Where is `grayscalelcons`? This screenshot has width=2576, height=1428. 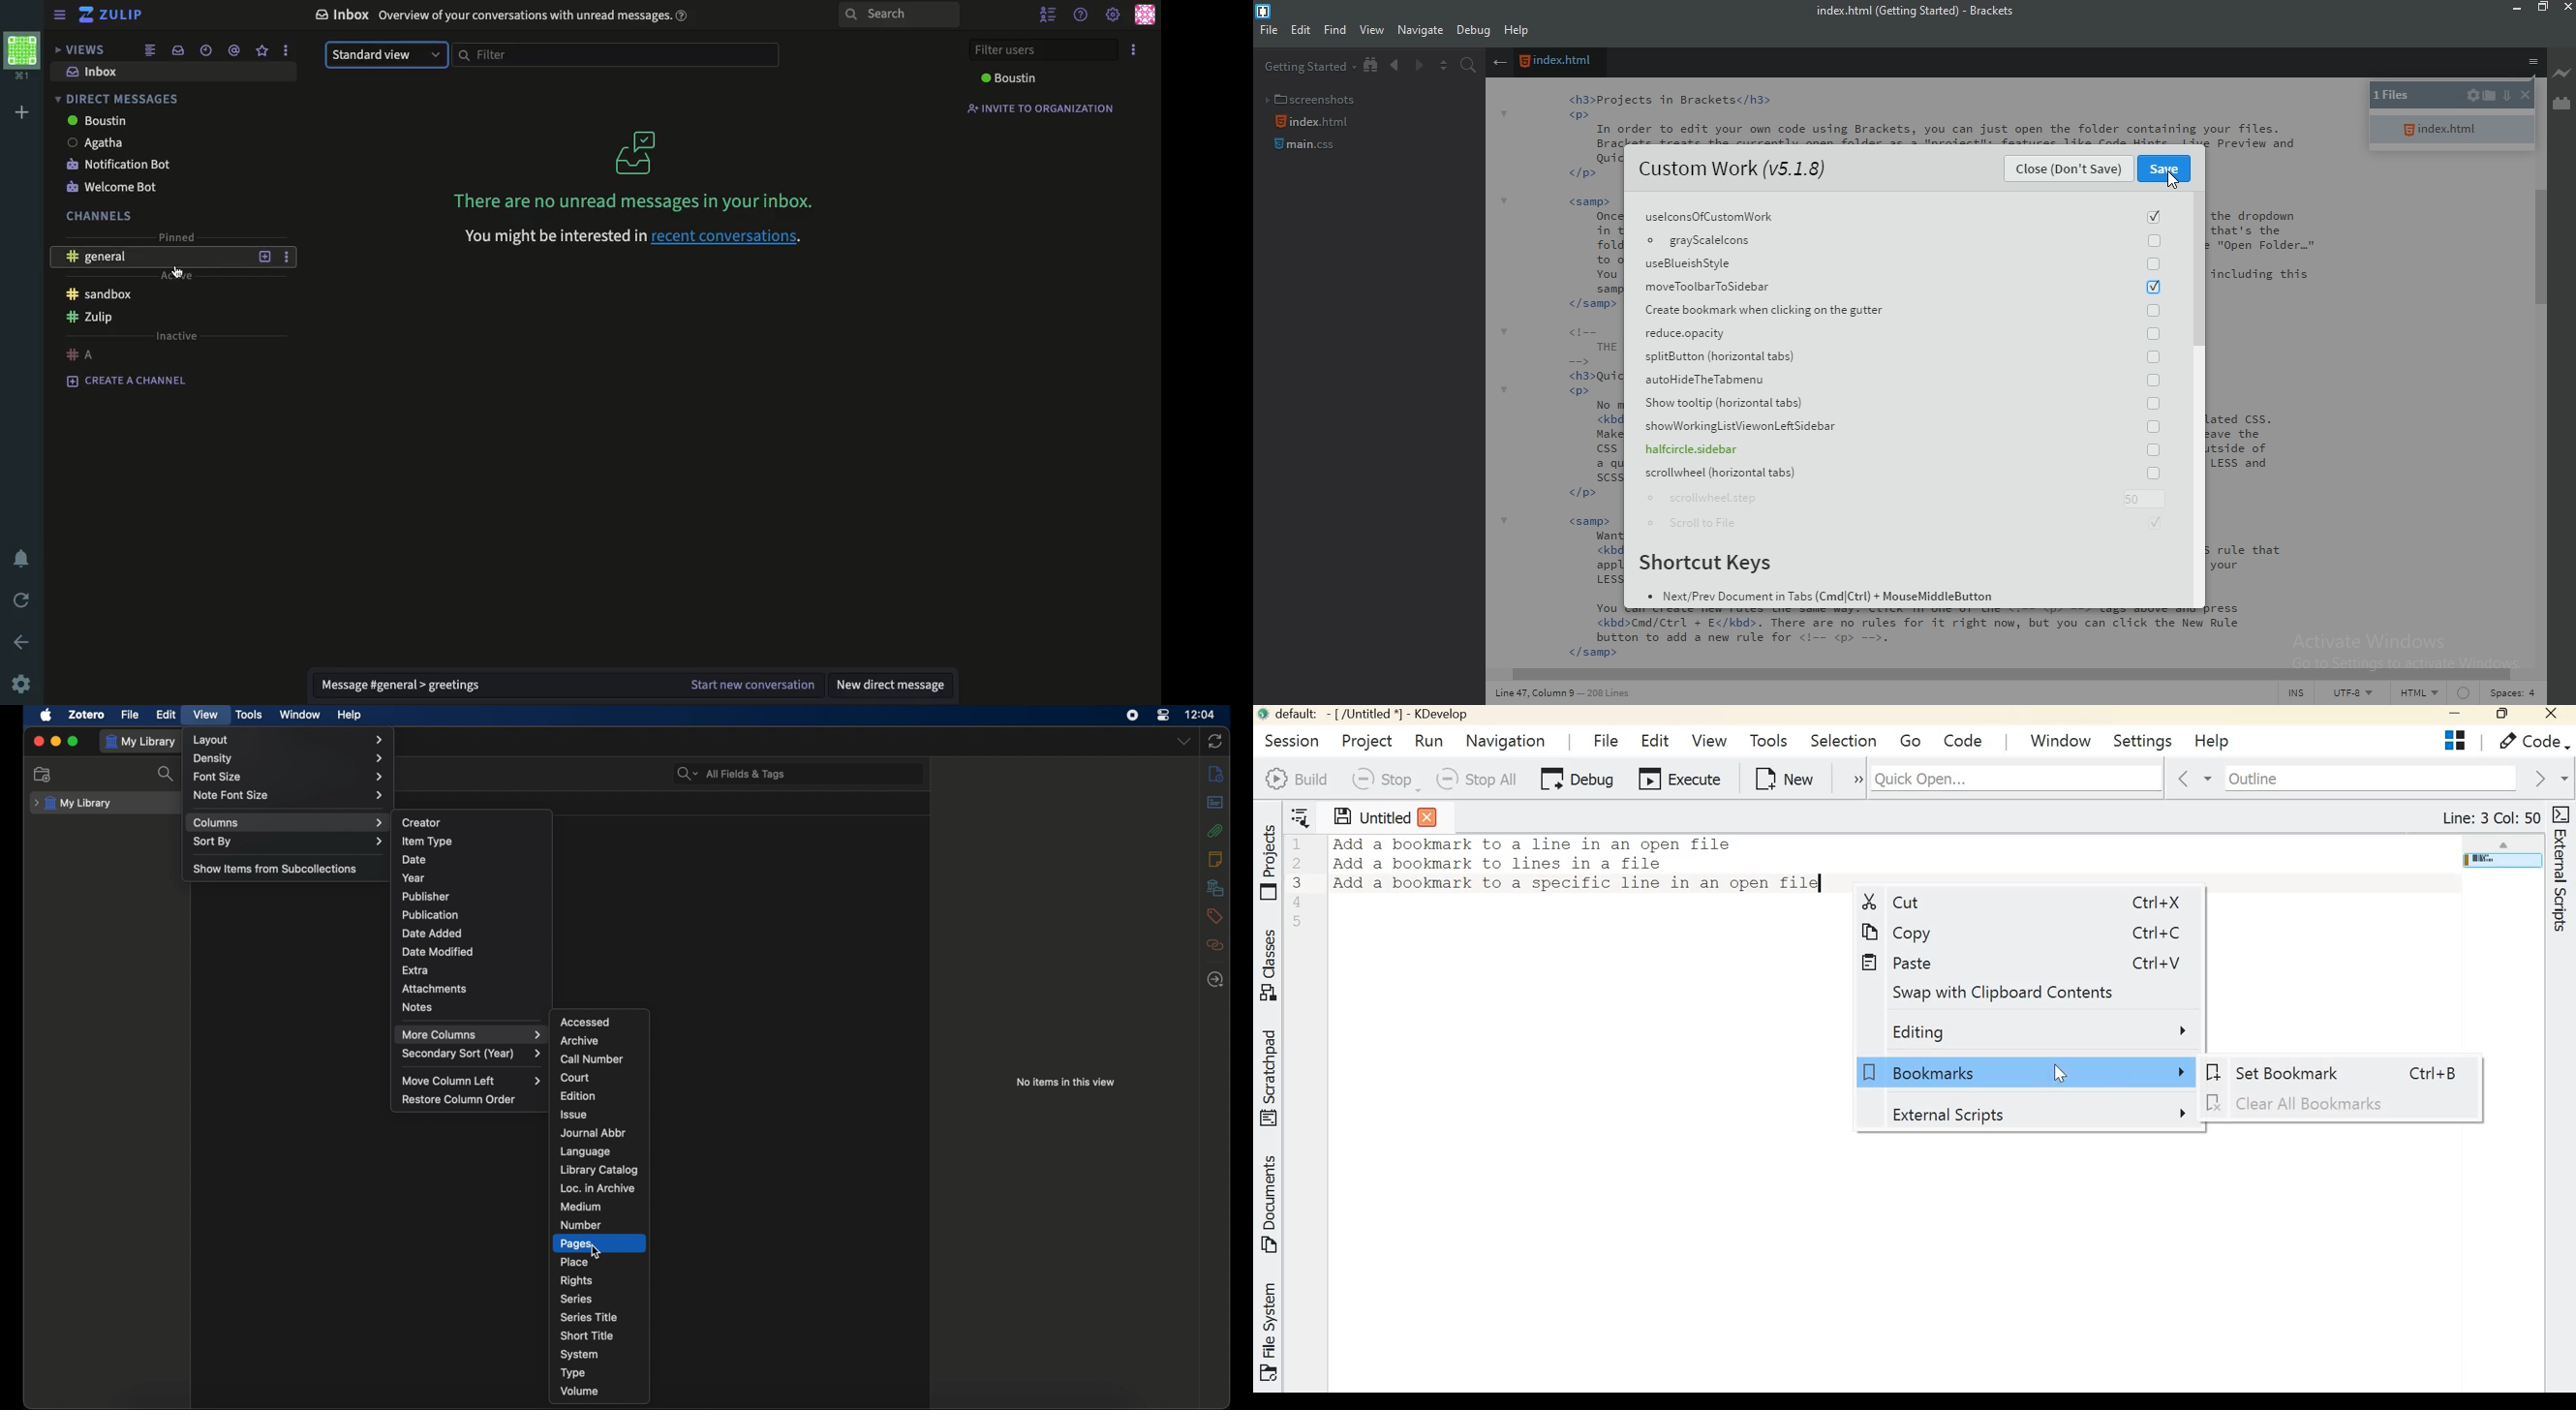 grayscalelcons is located at coordinates (1898, 241).